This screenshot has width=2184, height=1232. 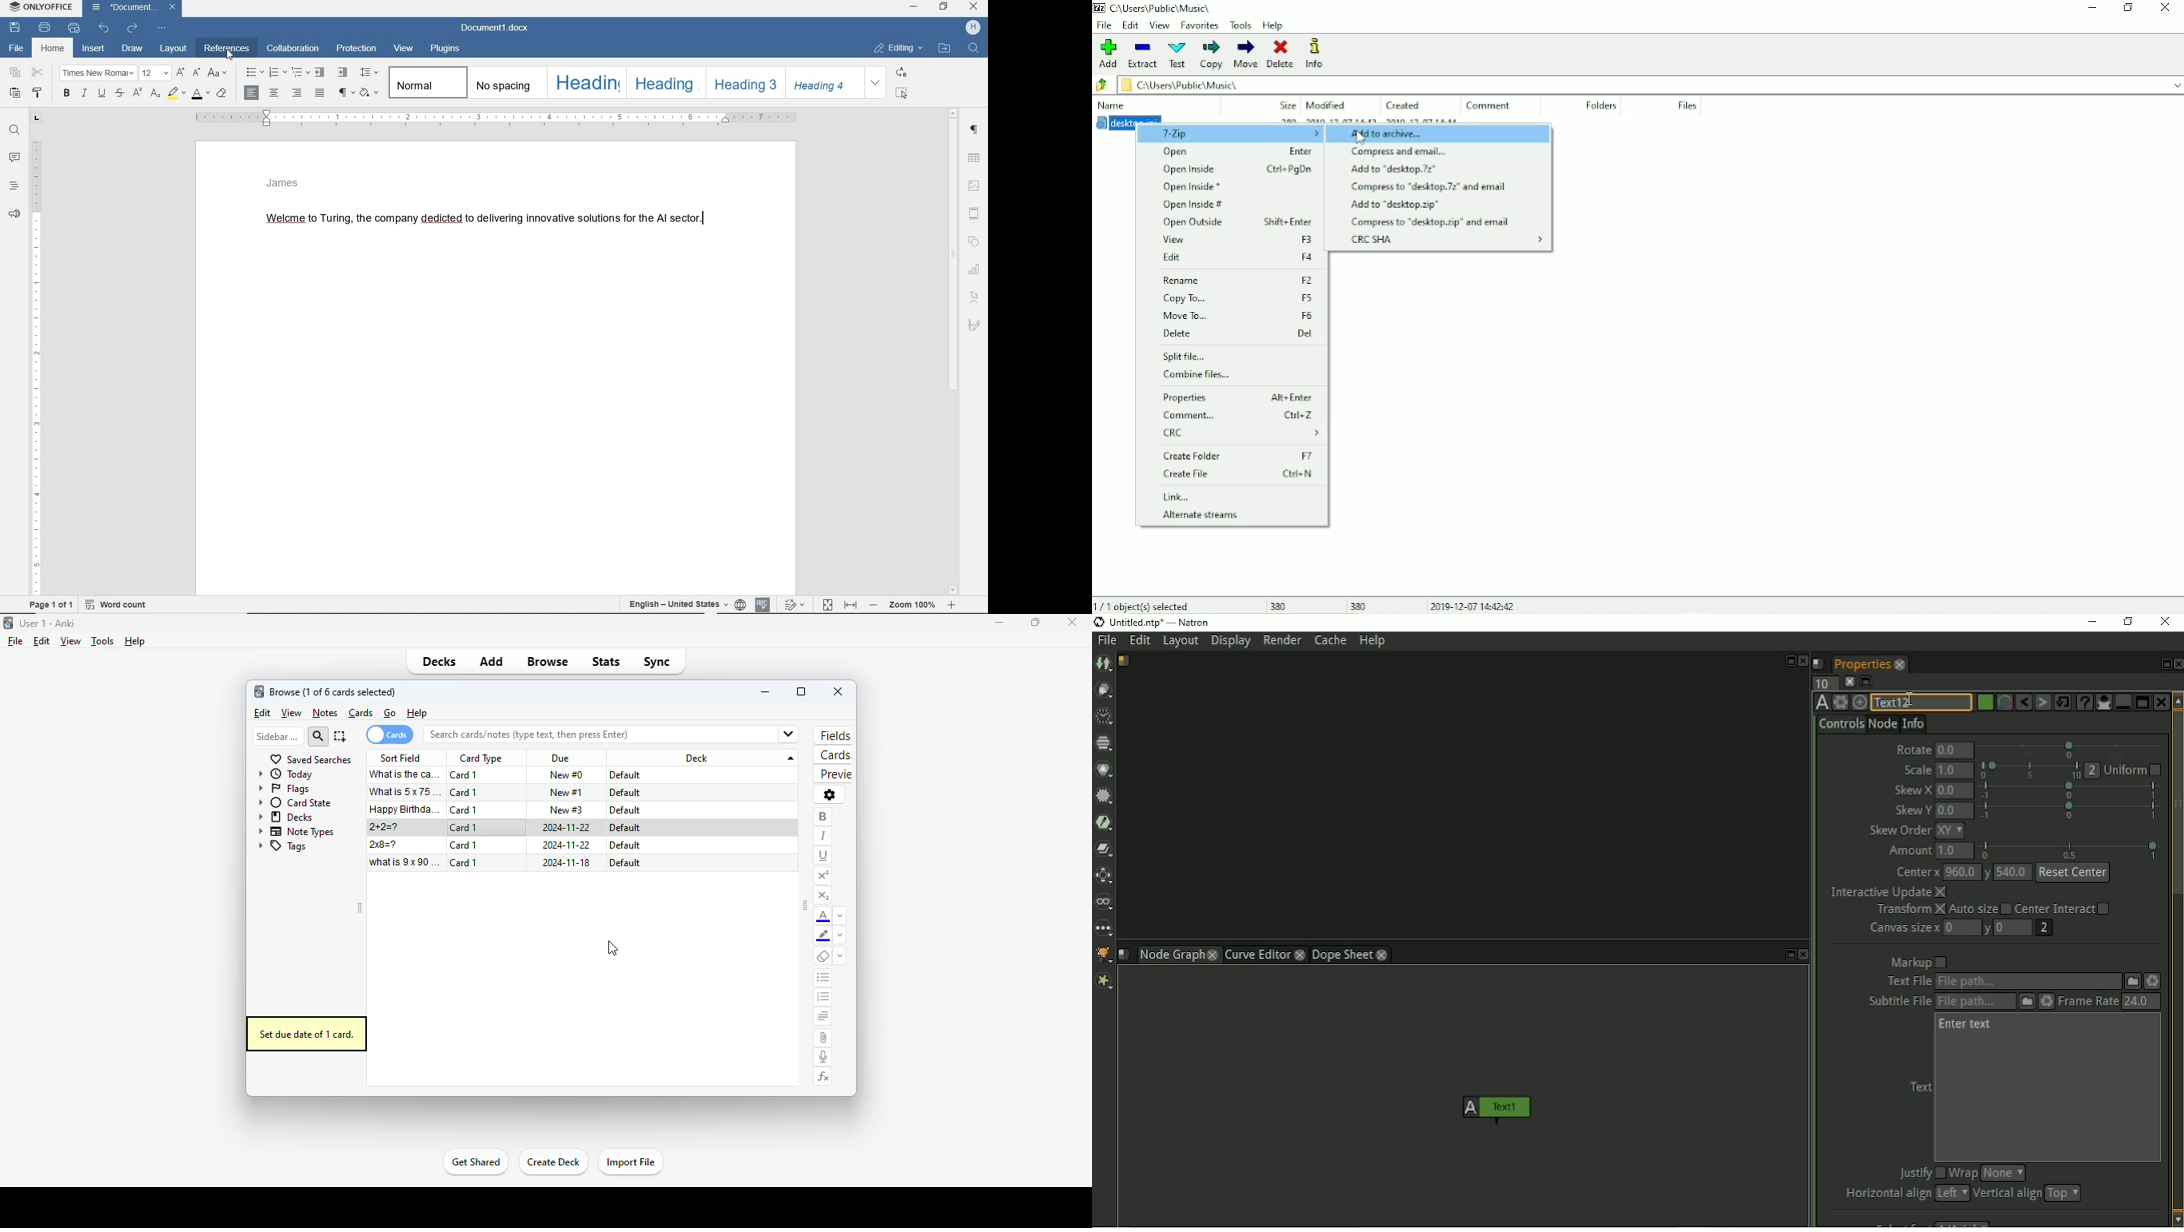 I want to click on James, so click(x=283, y=184).